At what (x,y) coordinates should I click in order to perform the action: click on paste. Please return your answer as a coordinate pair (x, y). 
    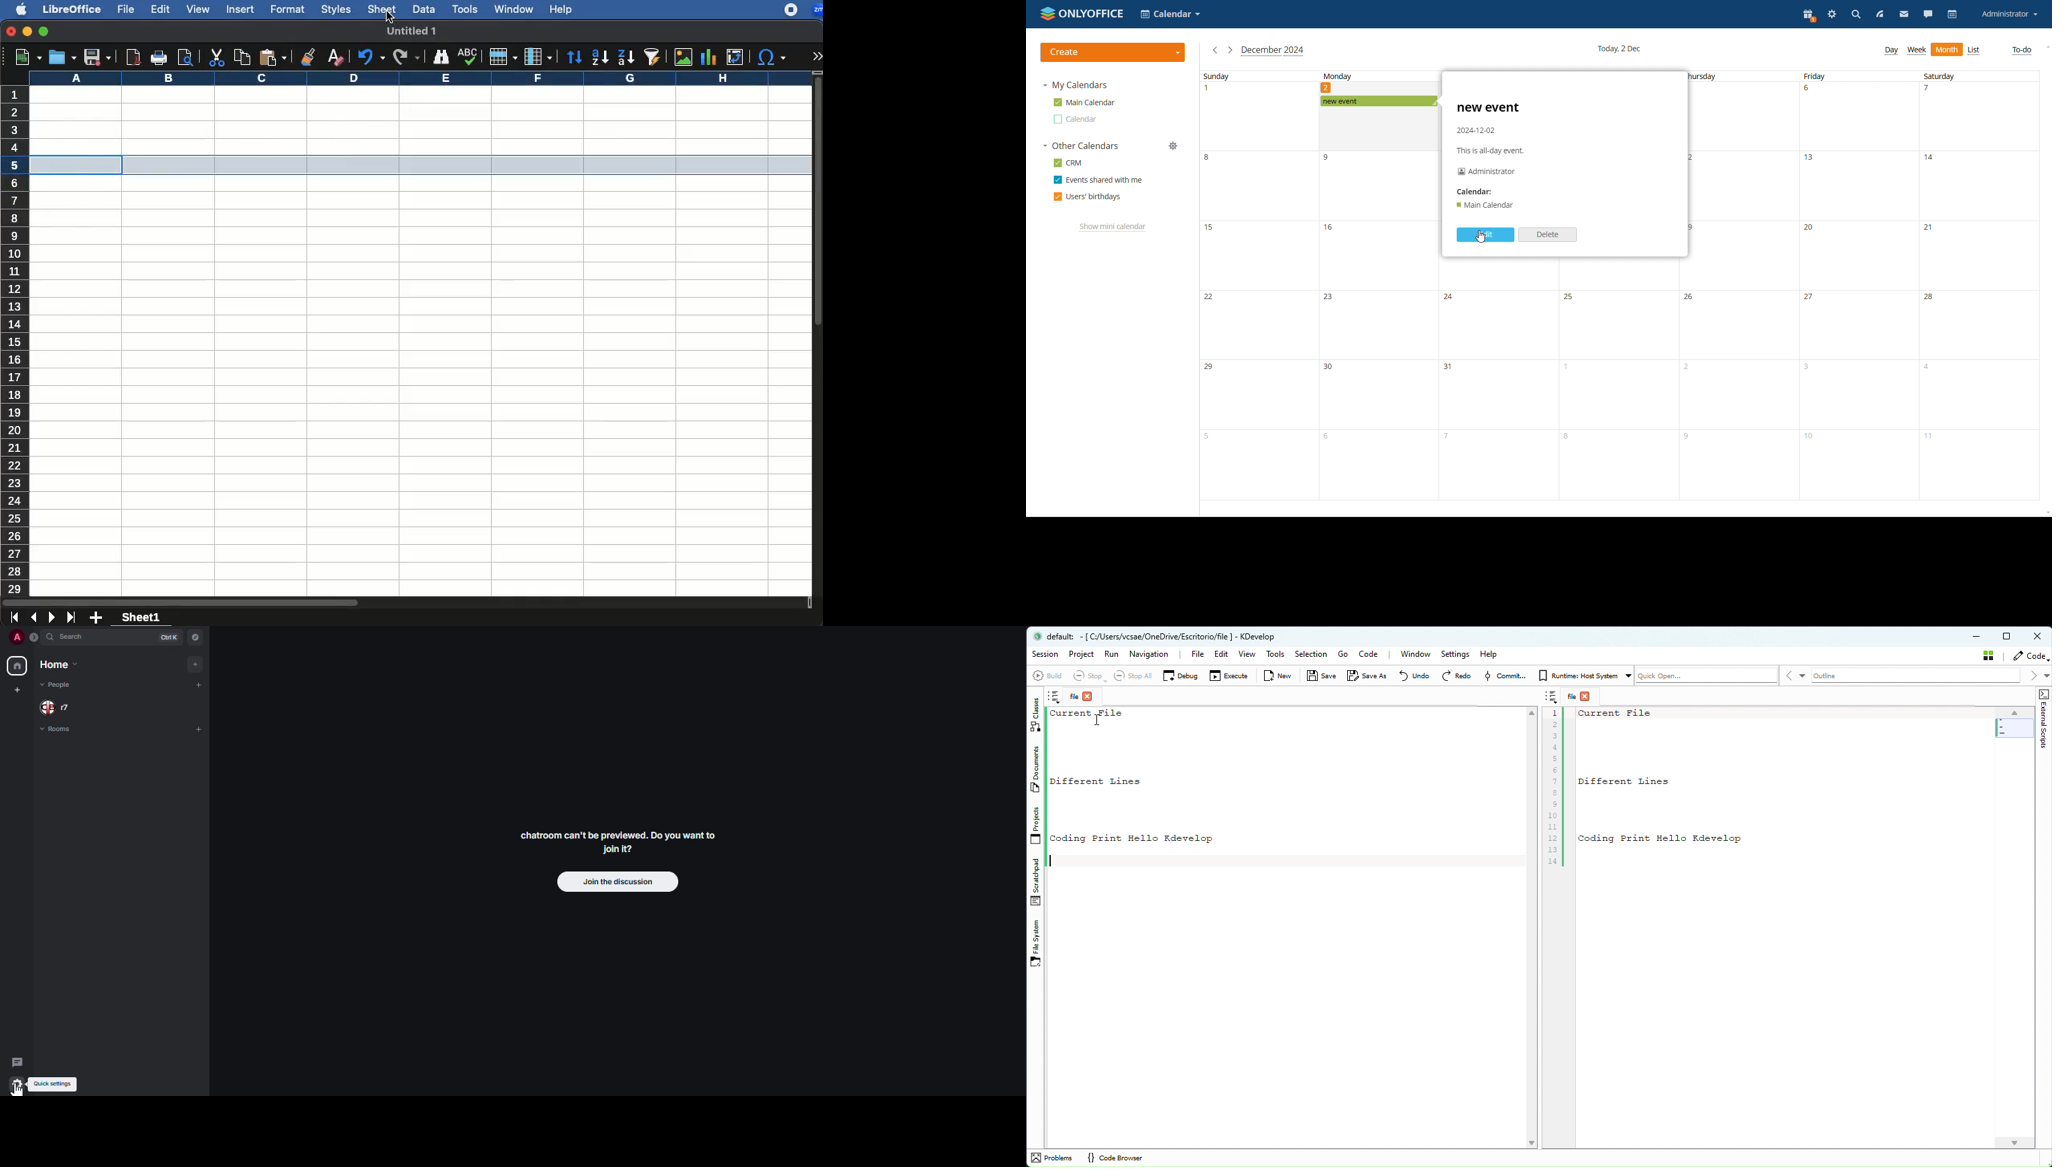
    Looking at the image, I should click on (273, 58).